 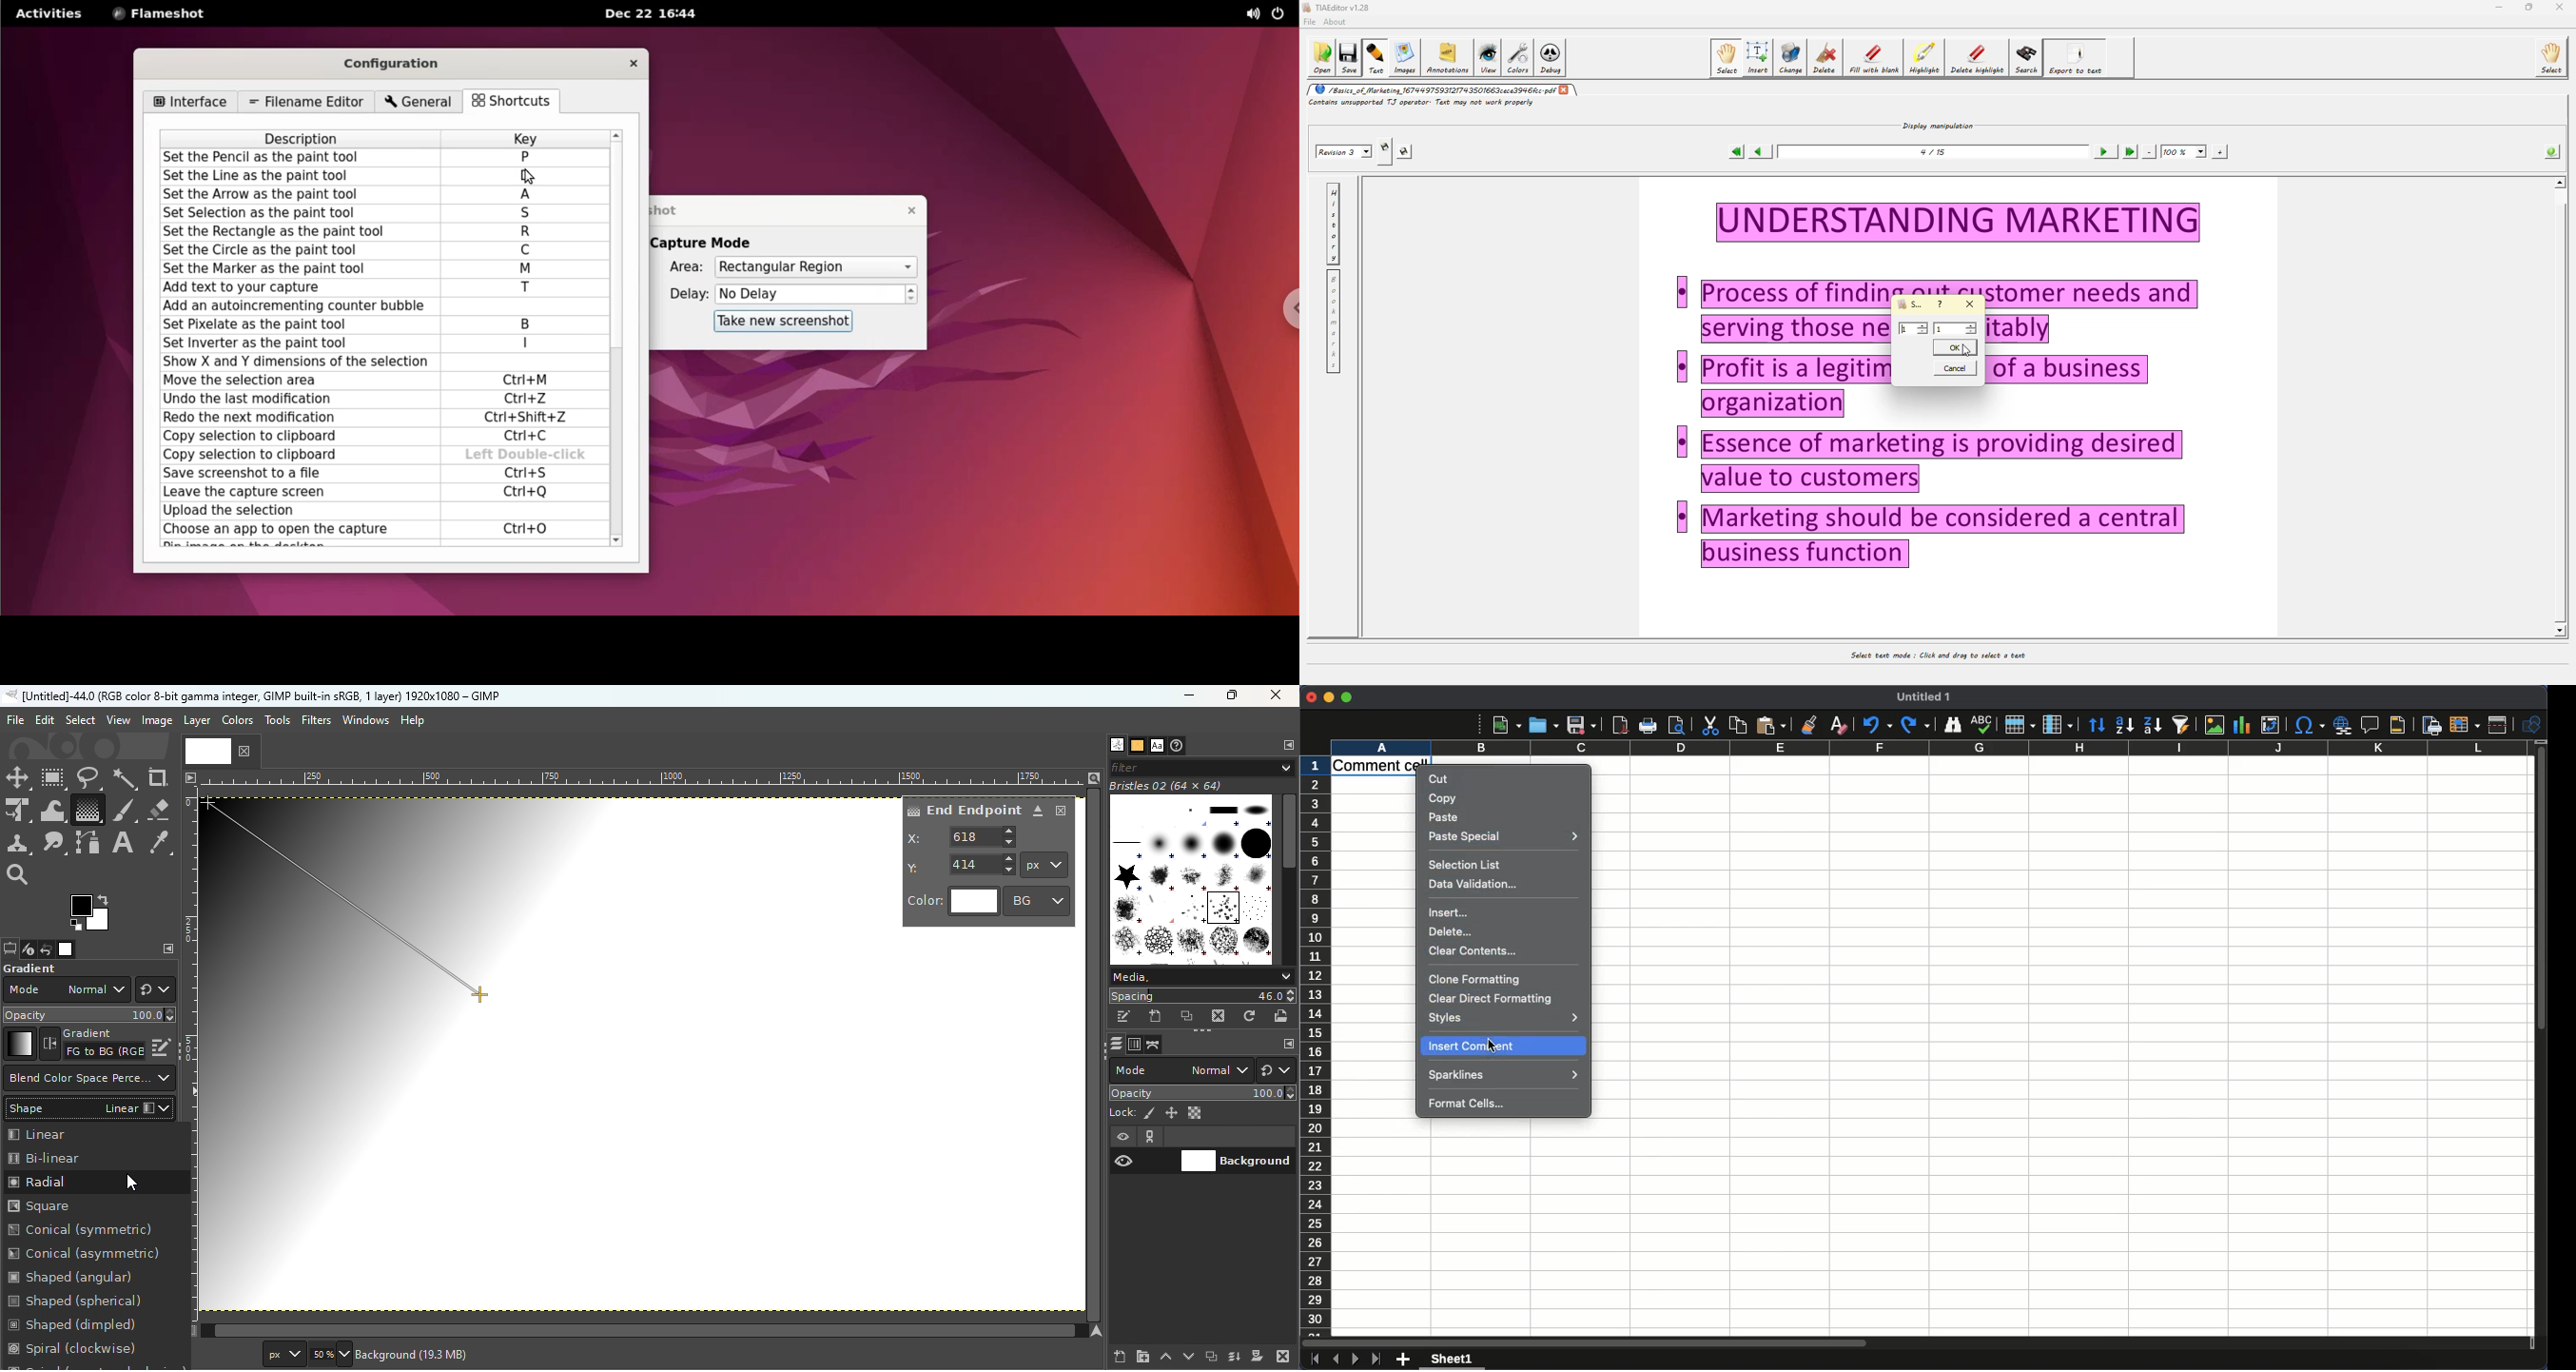 I want to click on Sparklines, so click(x=1506, y=1074).